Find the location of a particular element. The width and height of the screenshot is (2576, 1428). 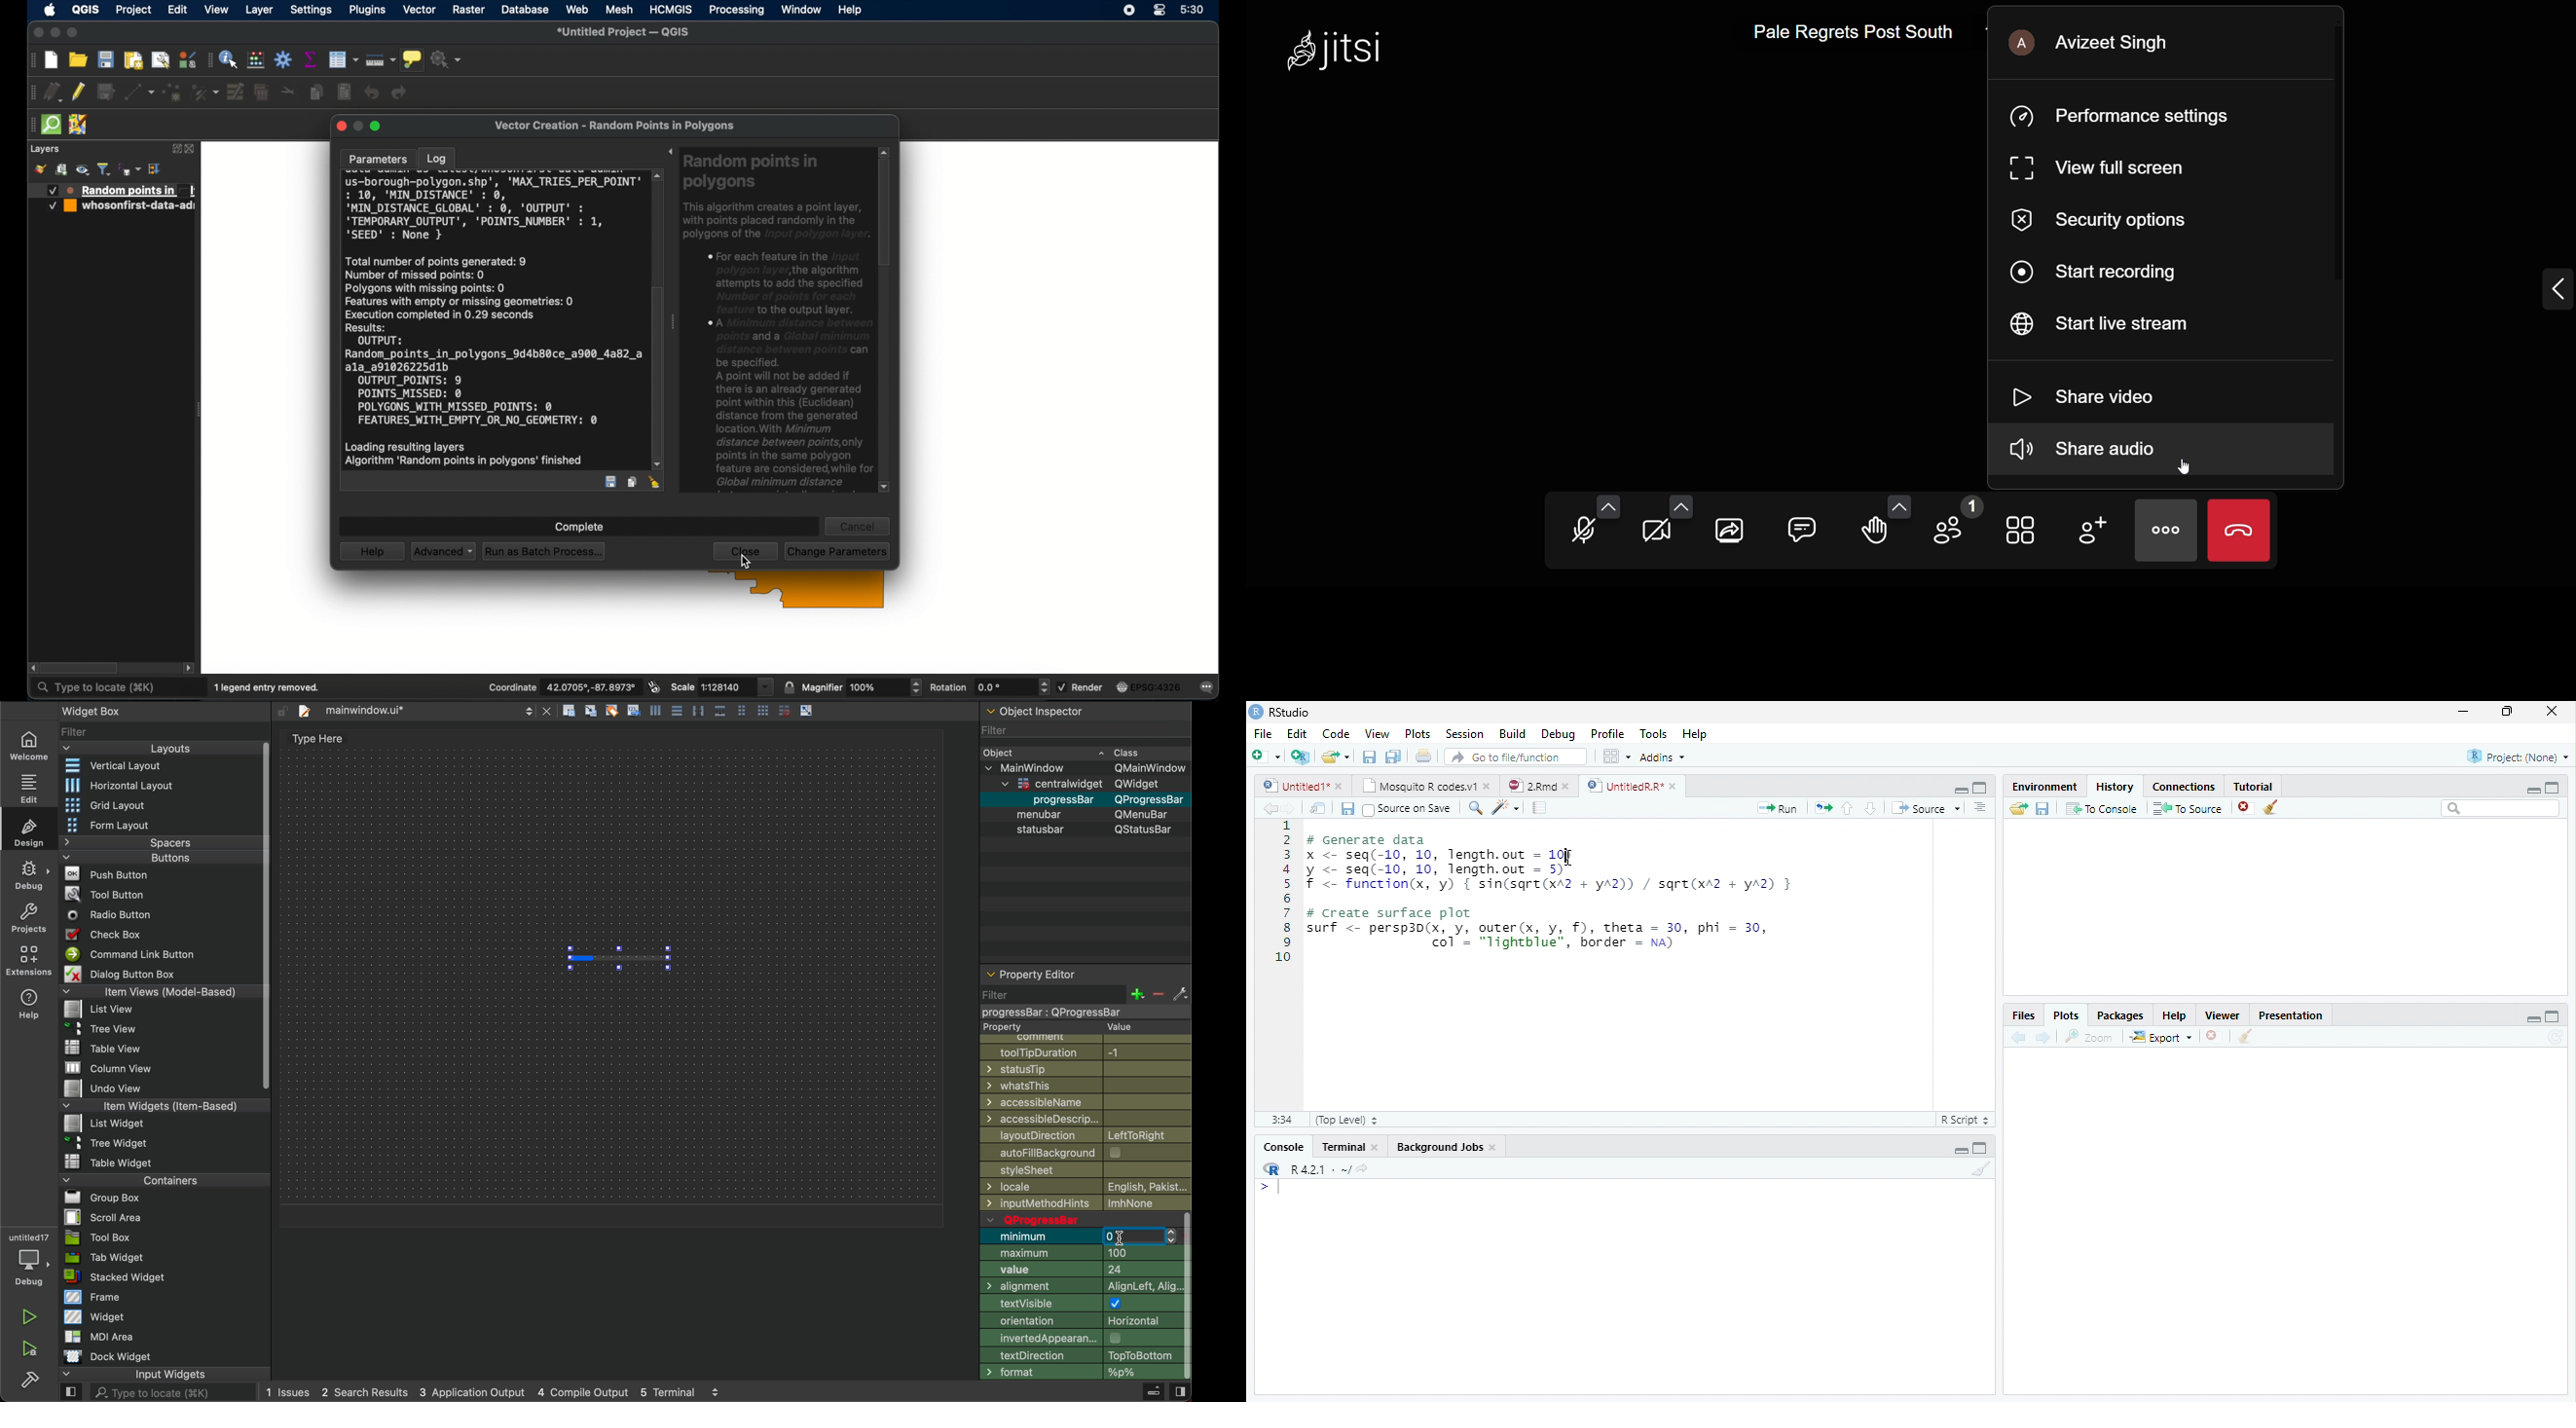

unmute audio is located at coordinates (1580, 531).